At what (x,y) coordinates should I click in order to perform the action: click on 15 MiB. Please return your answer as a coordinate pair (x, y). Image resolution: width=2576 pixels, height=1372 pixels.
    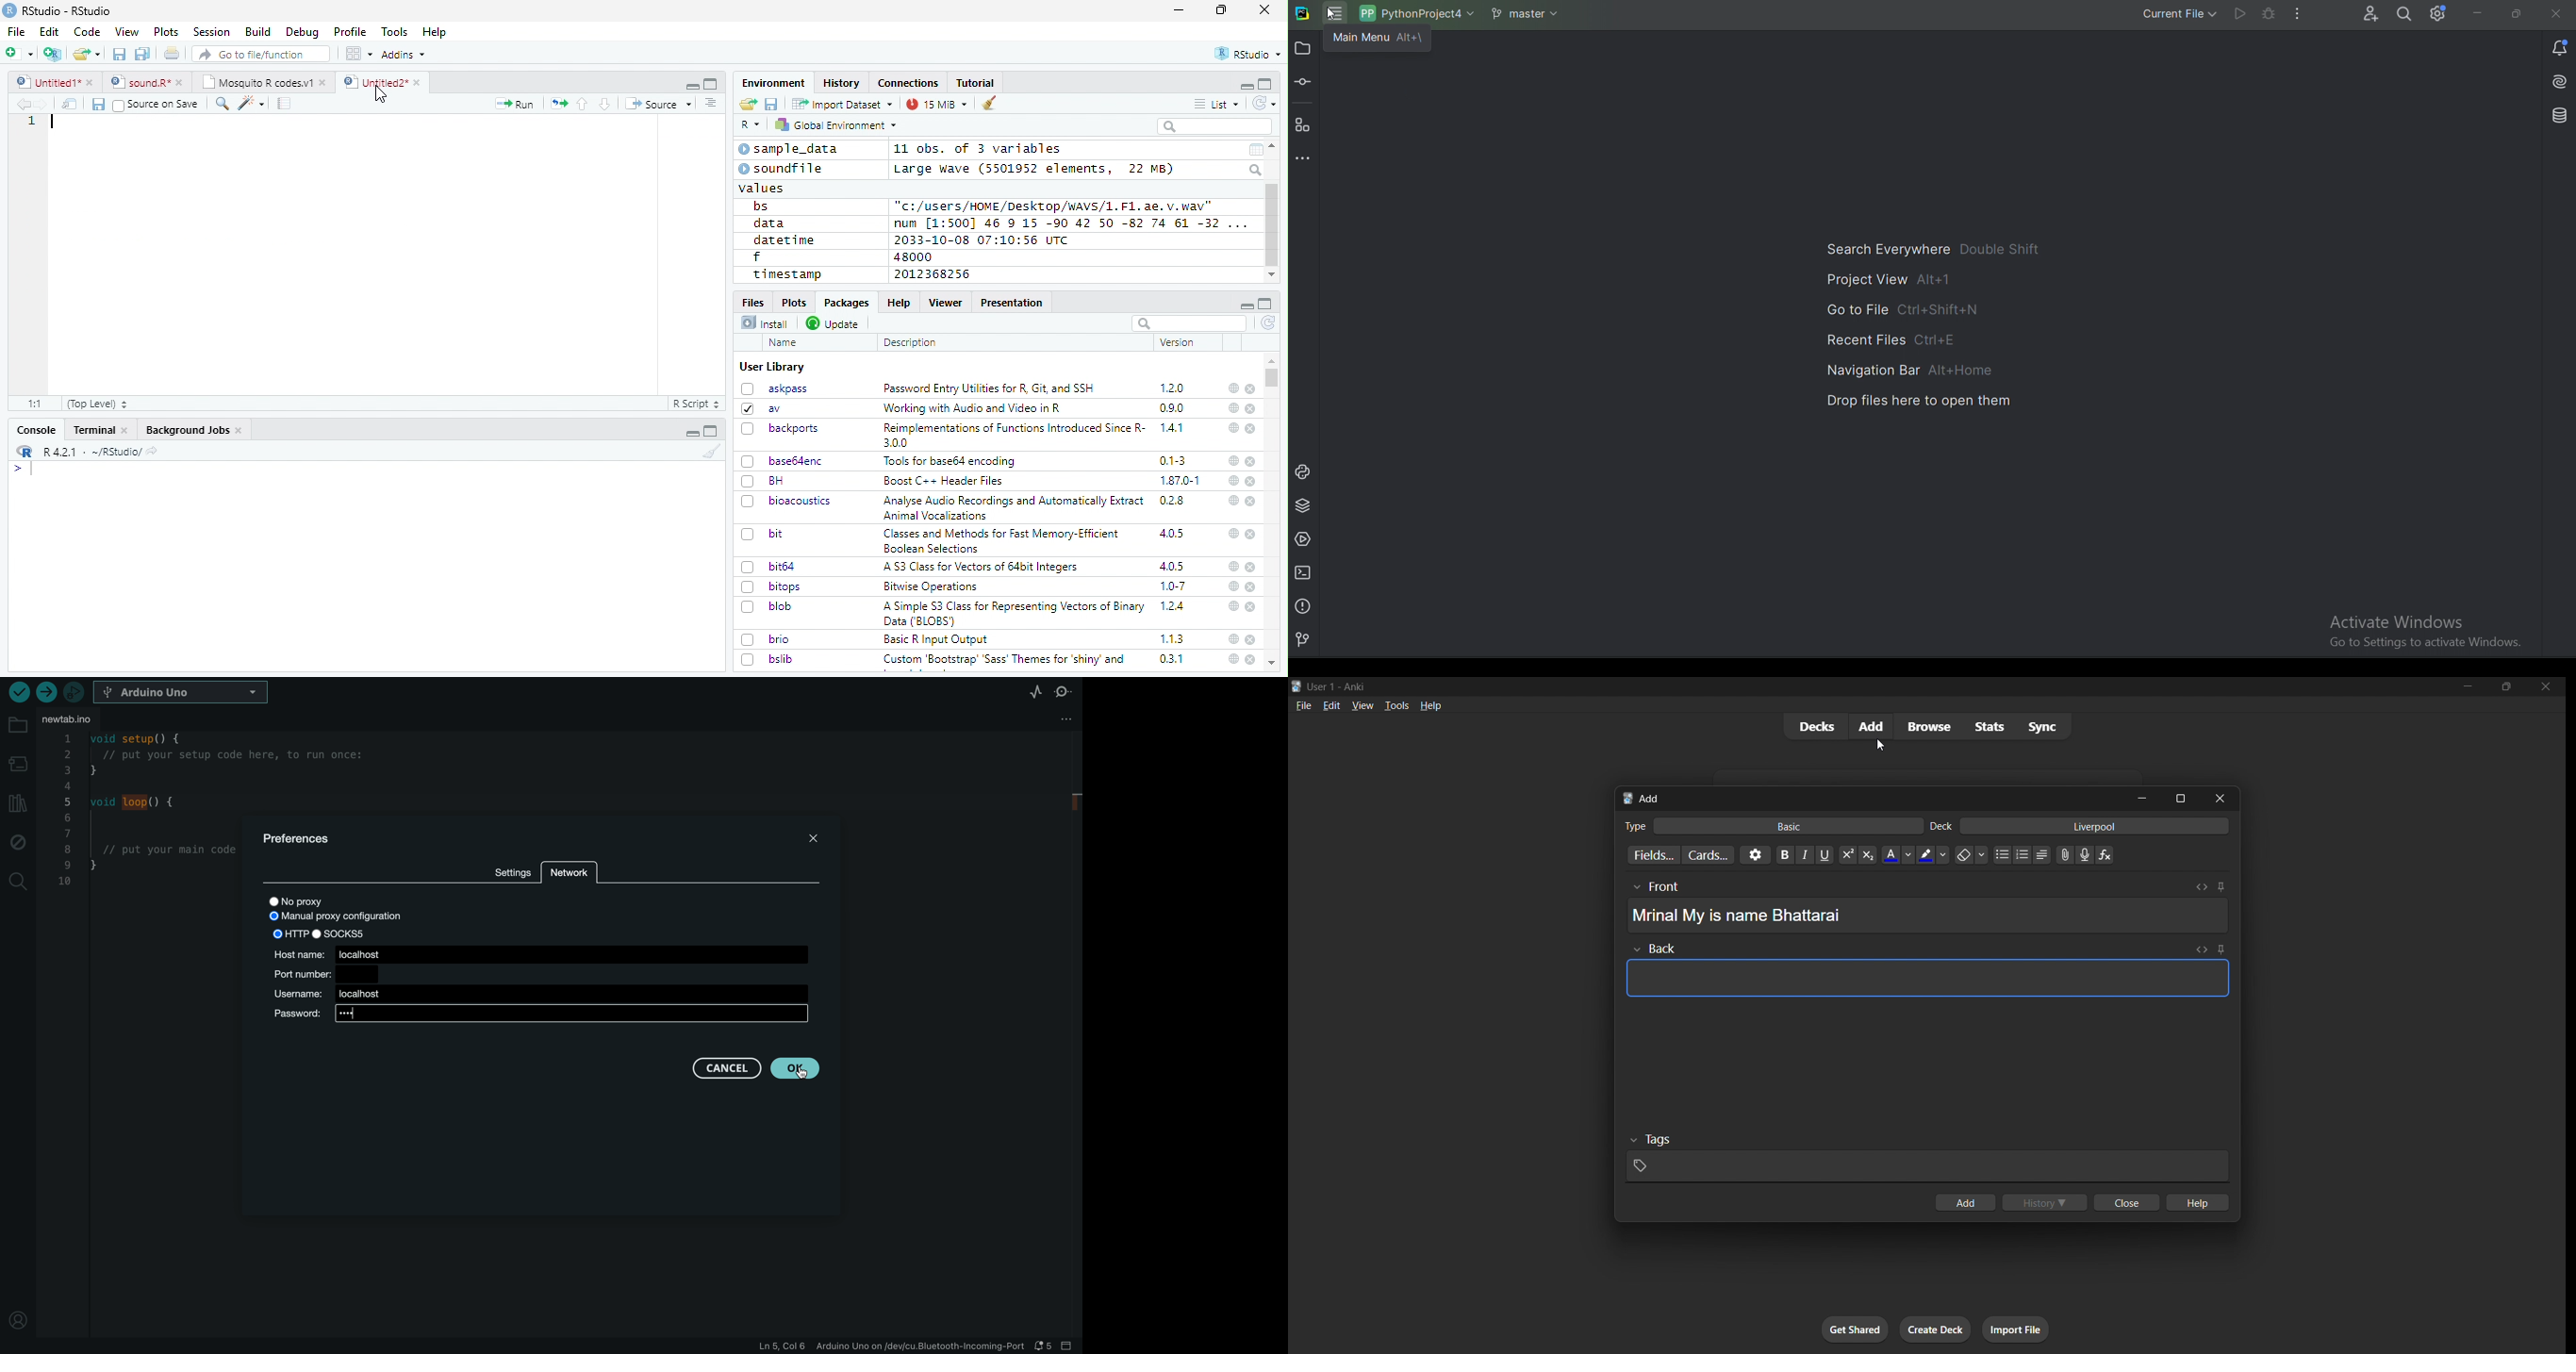
    Looking at the image, I should click on (937, 104).